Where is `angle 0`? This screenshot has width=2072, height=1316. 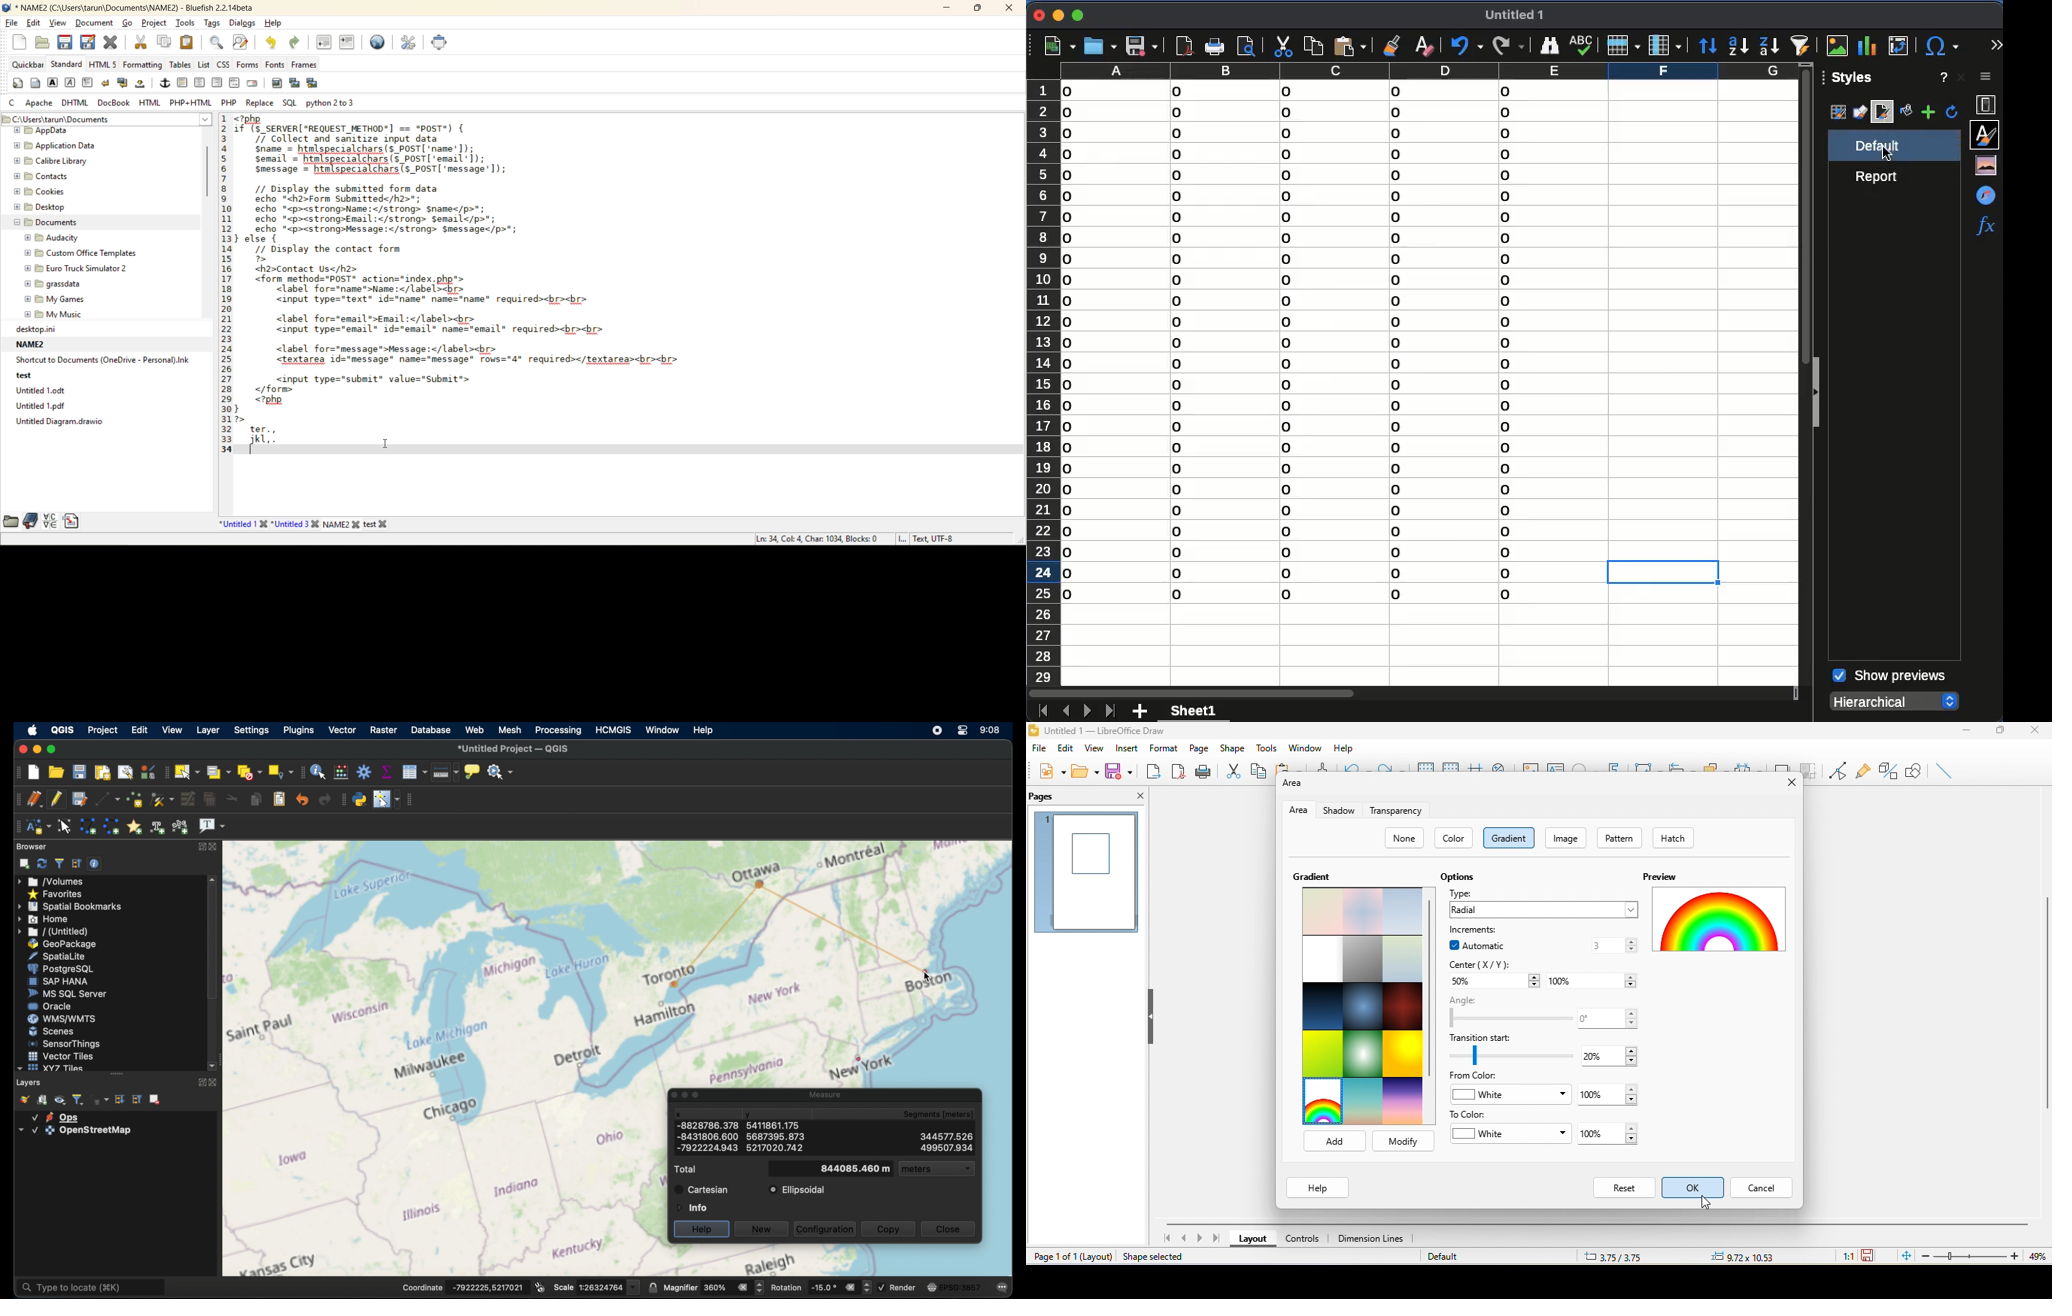
angle 0 is located at coordinates (1544, 1012).